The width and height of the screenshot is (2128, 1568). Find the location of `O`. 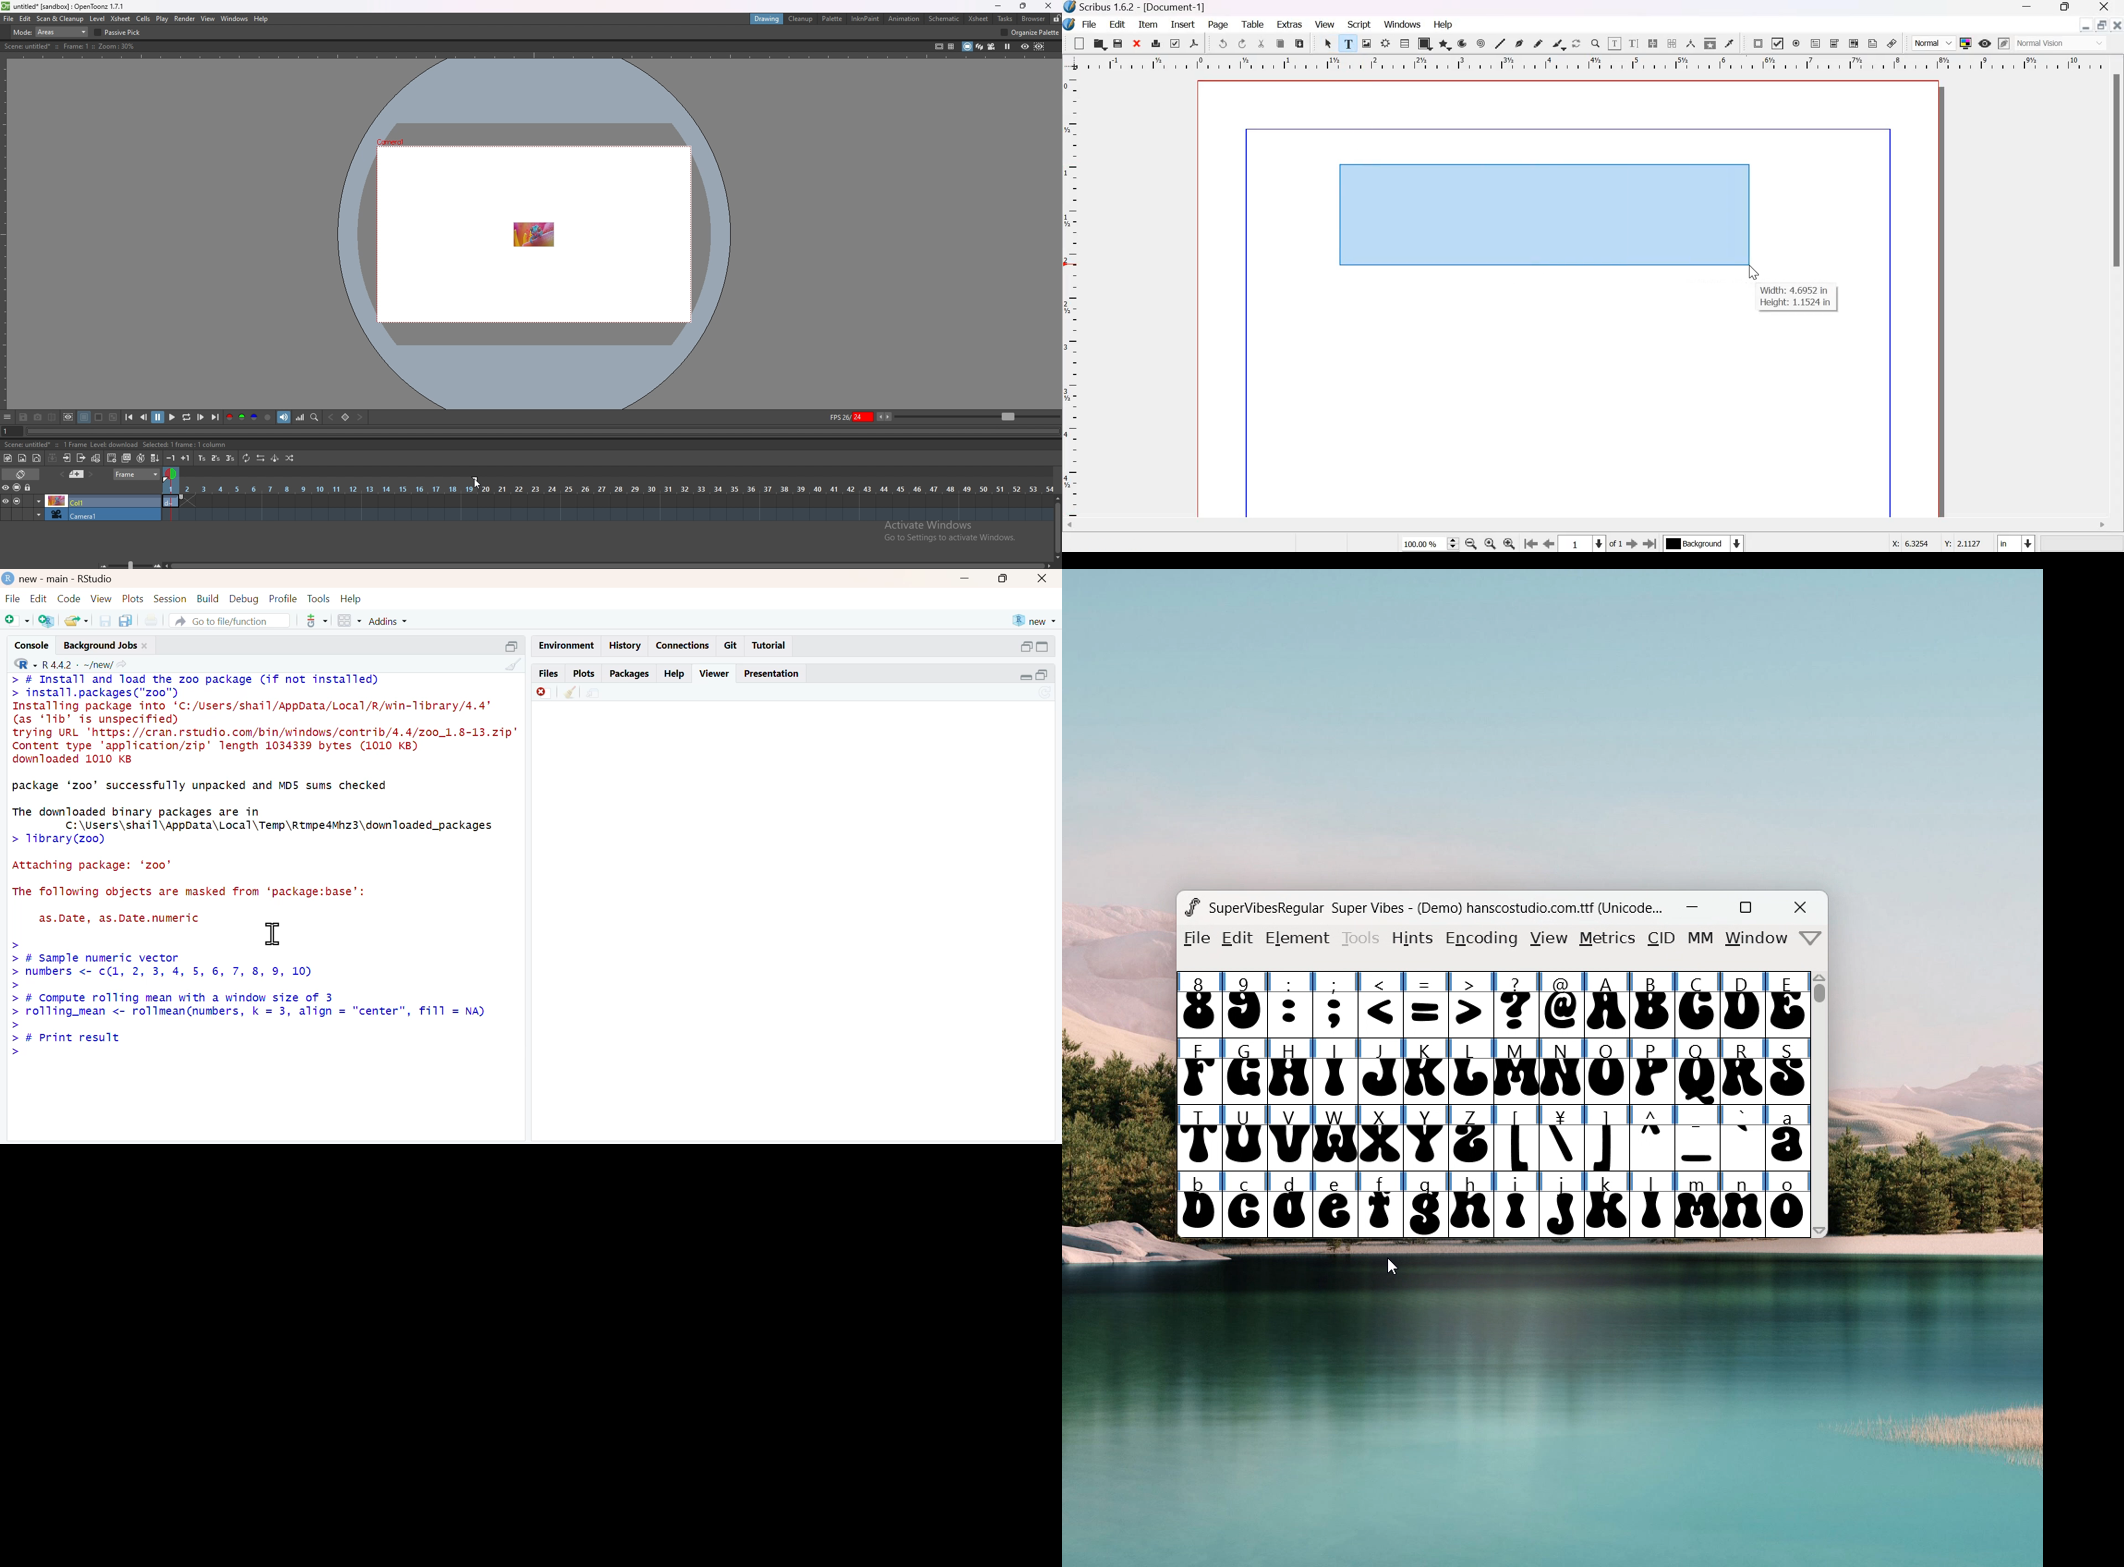

O is located at coordinates (1607, 1072).